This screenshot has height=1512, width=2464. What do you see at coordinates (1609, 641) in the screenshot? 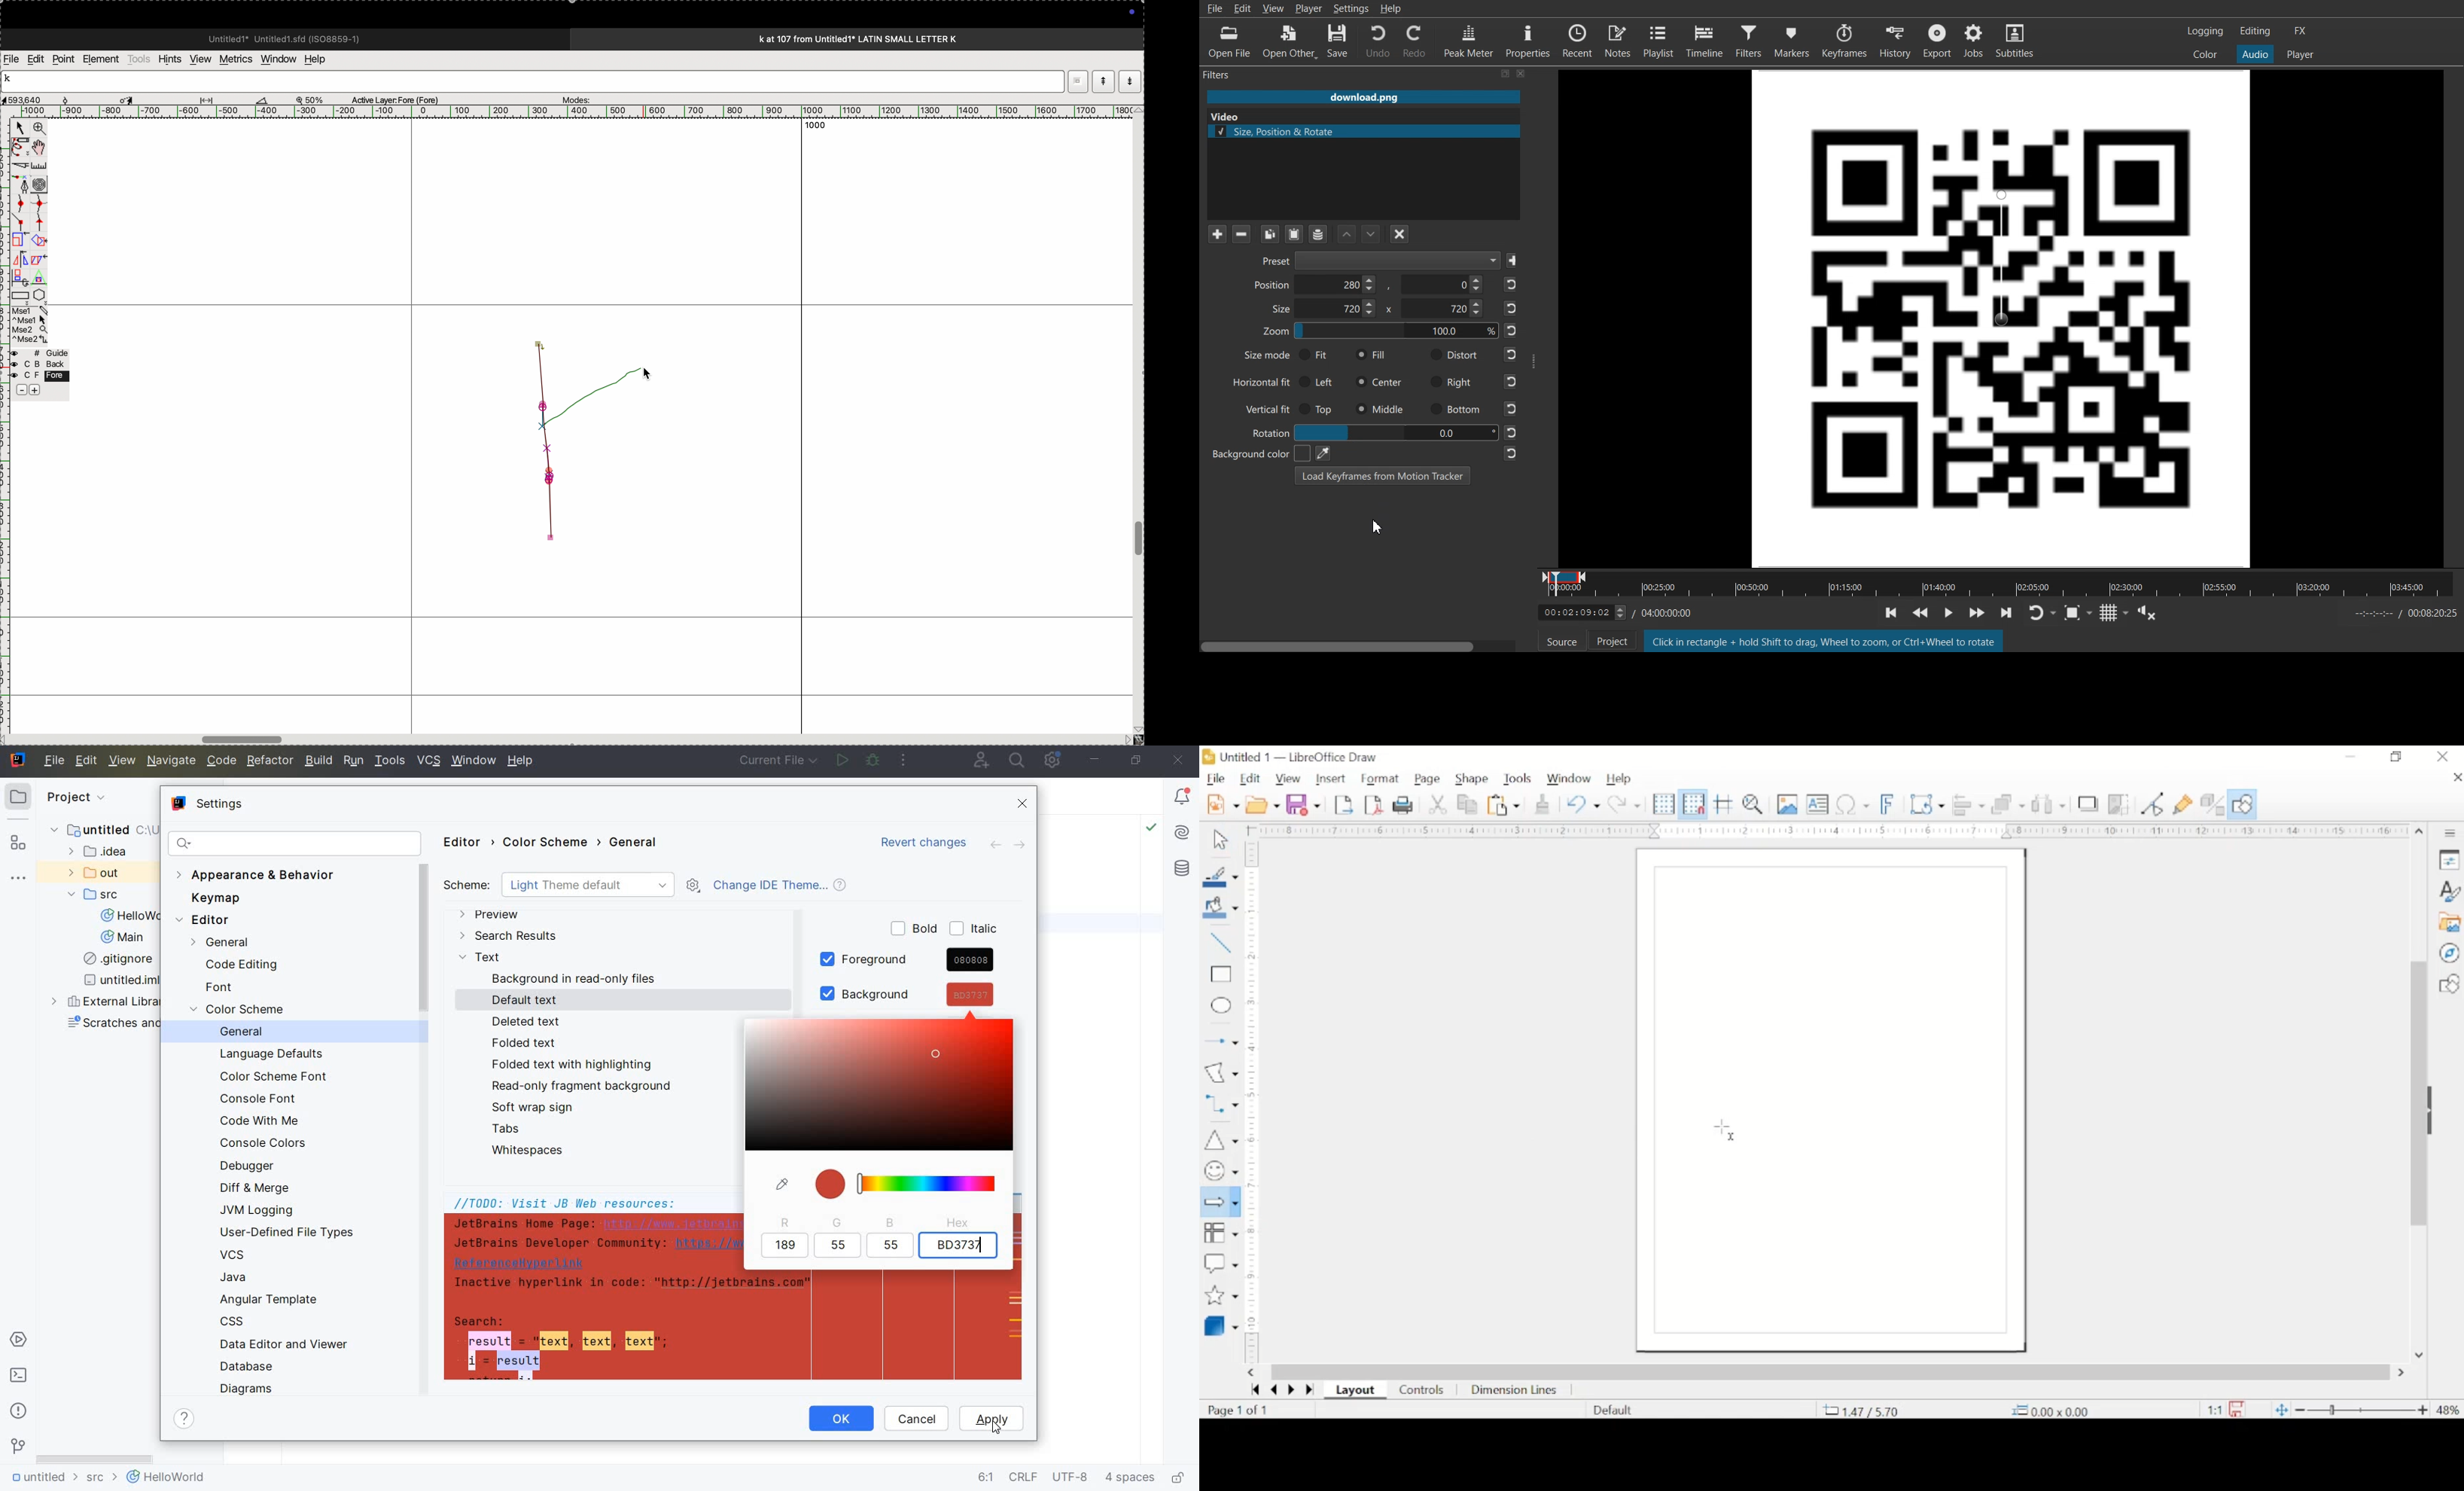
I see `Project` at bounding box center [1609, 641].